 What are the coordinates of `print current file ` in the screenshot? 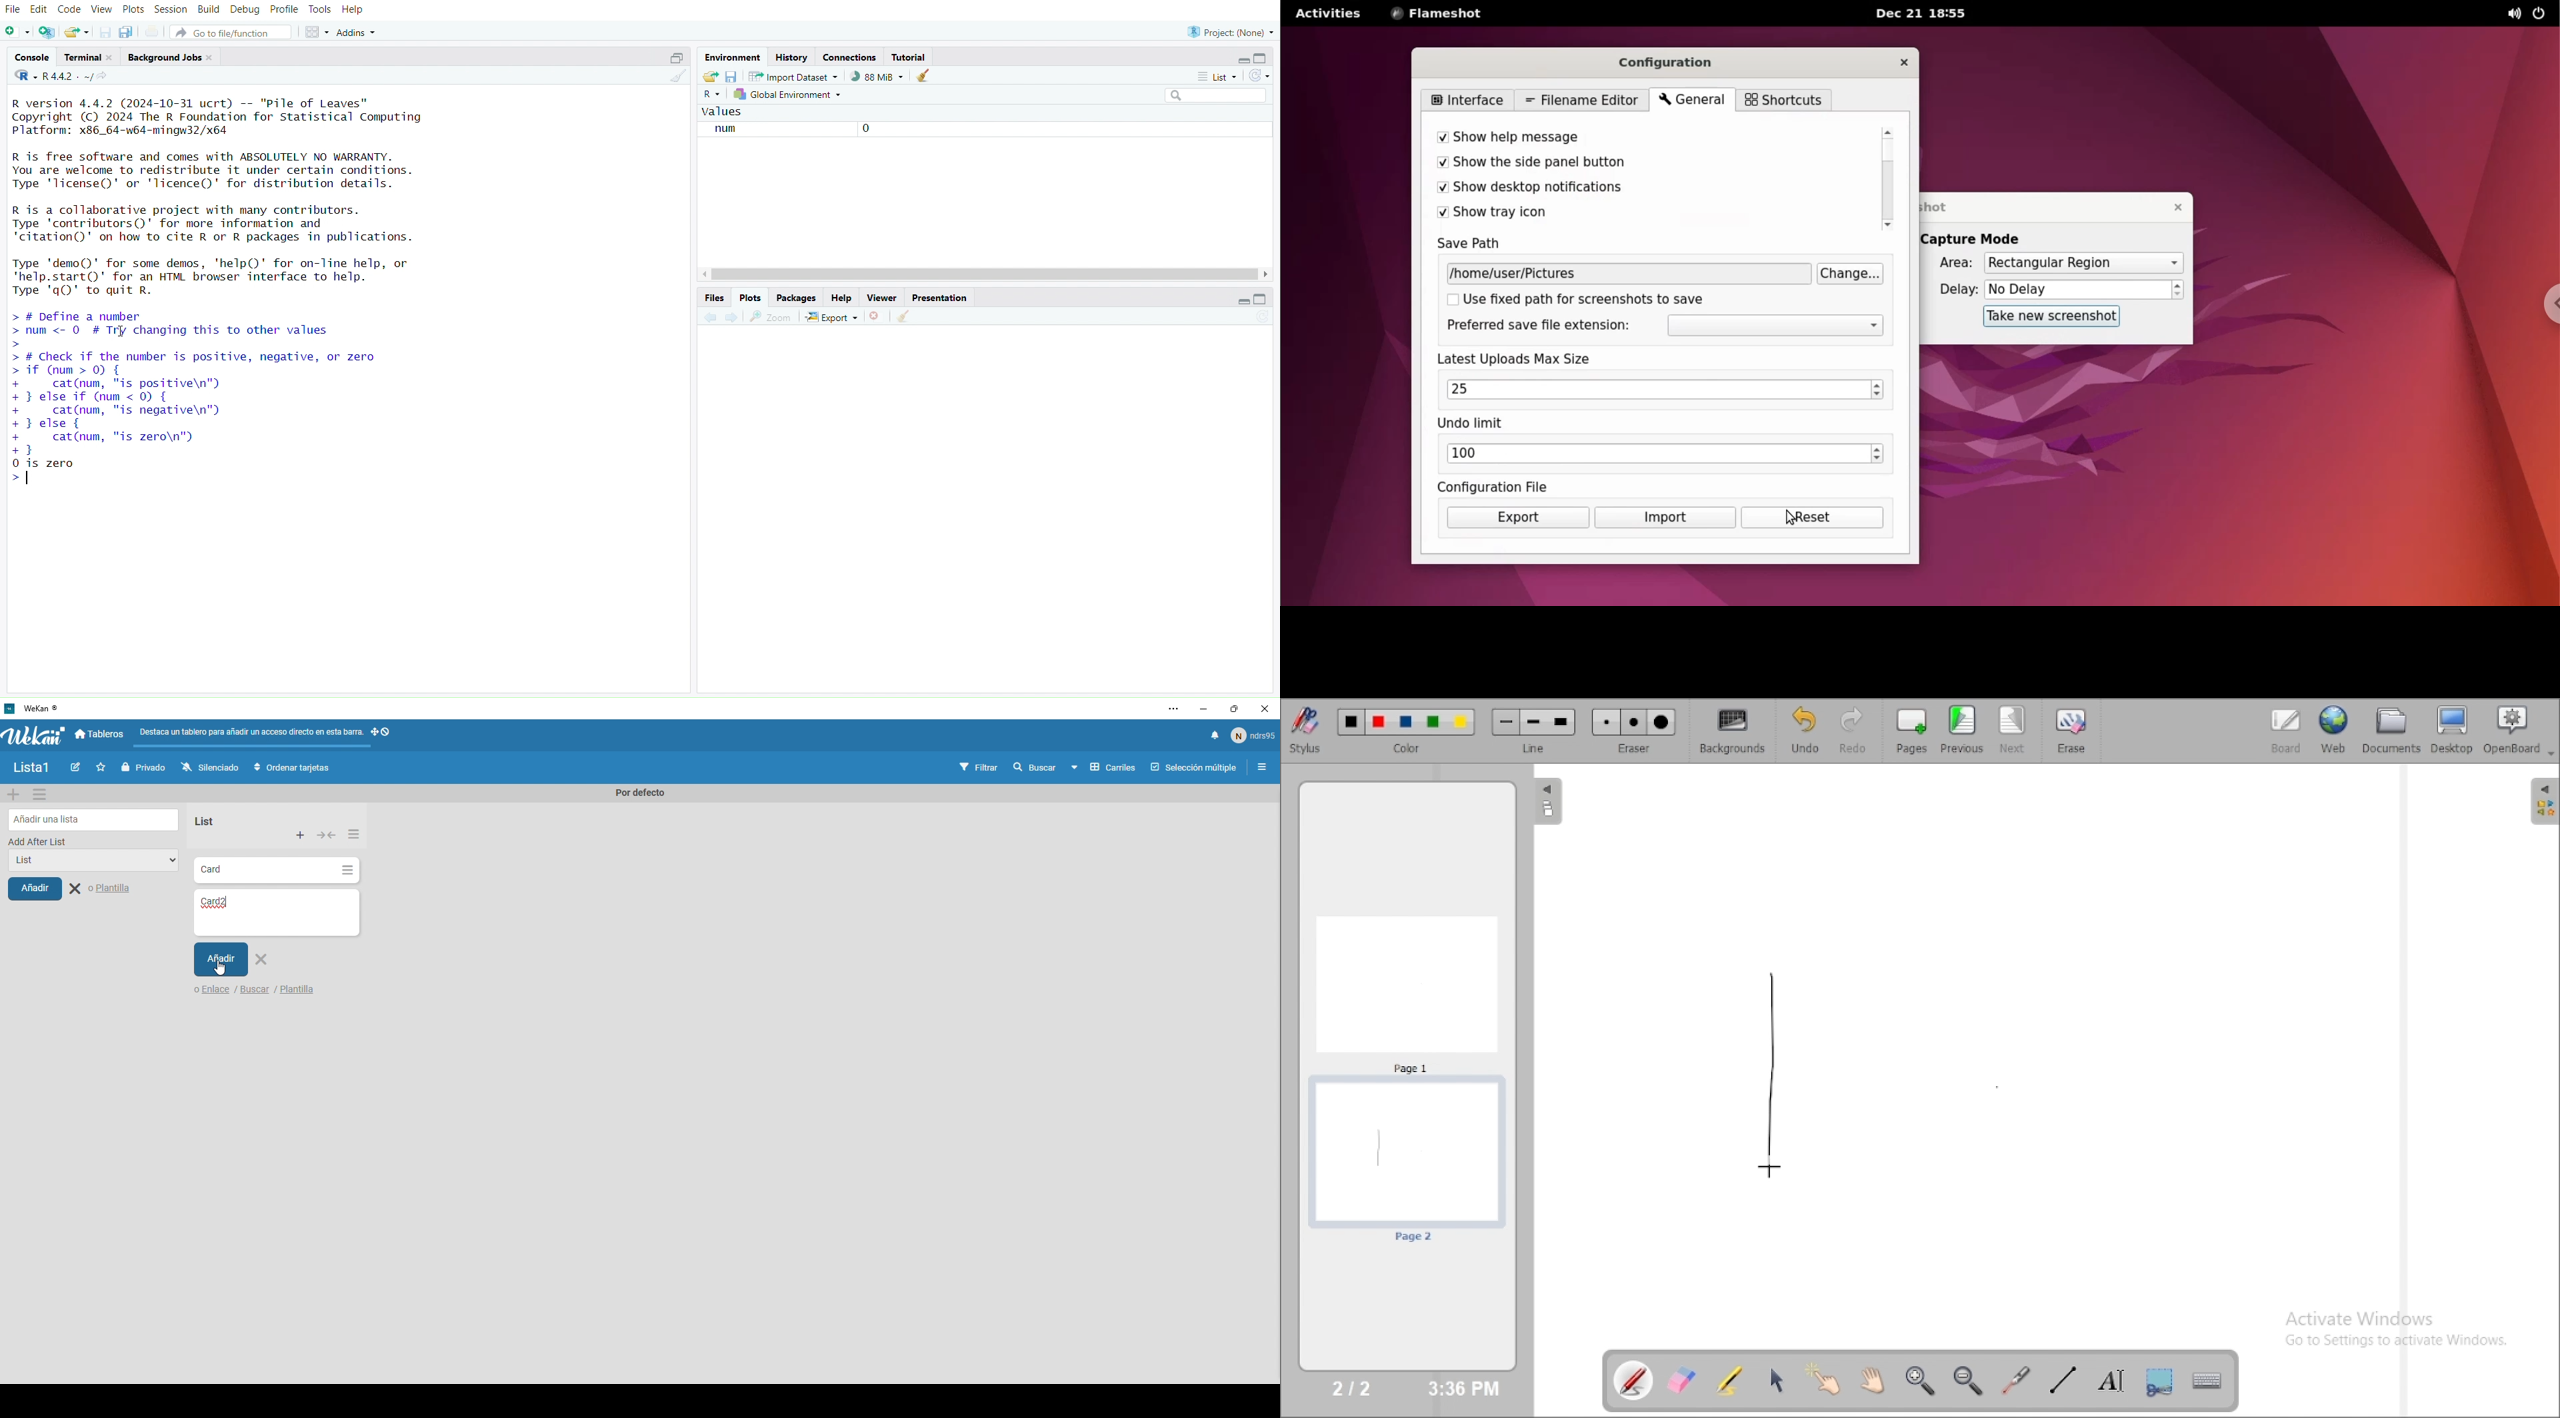 It's located at (154, 33).